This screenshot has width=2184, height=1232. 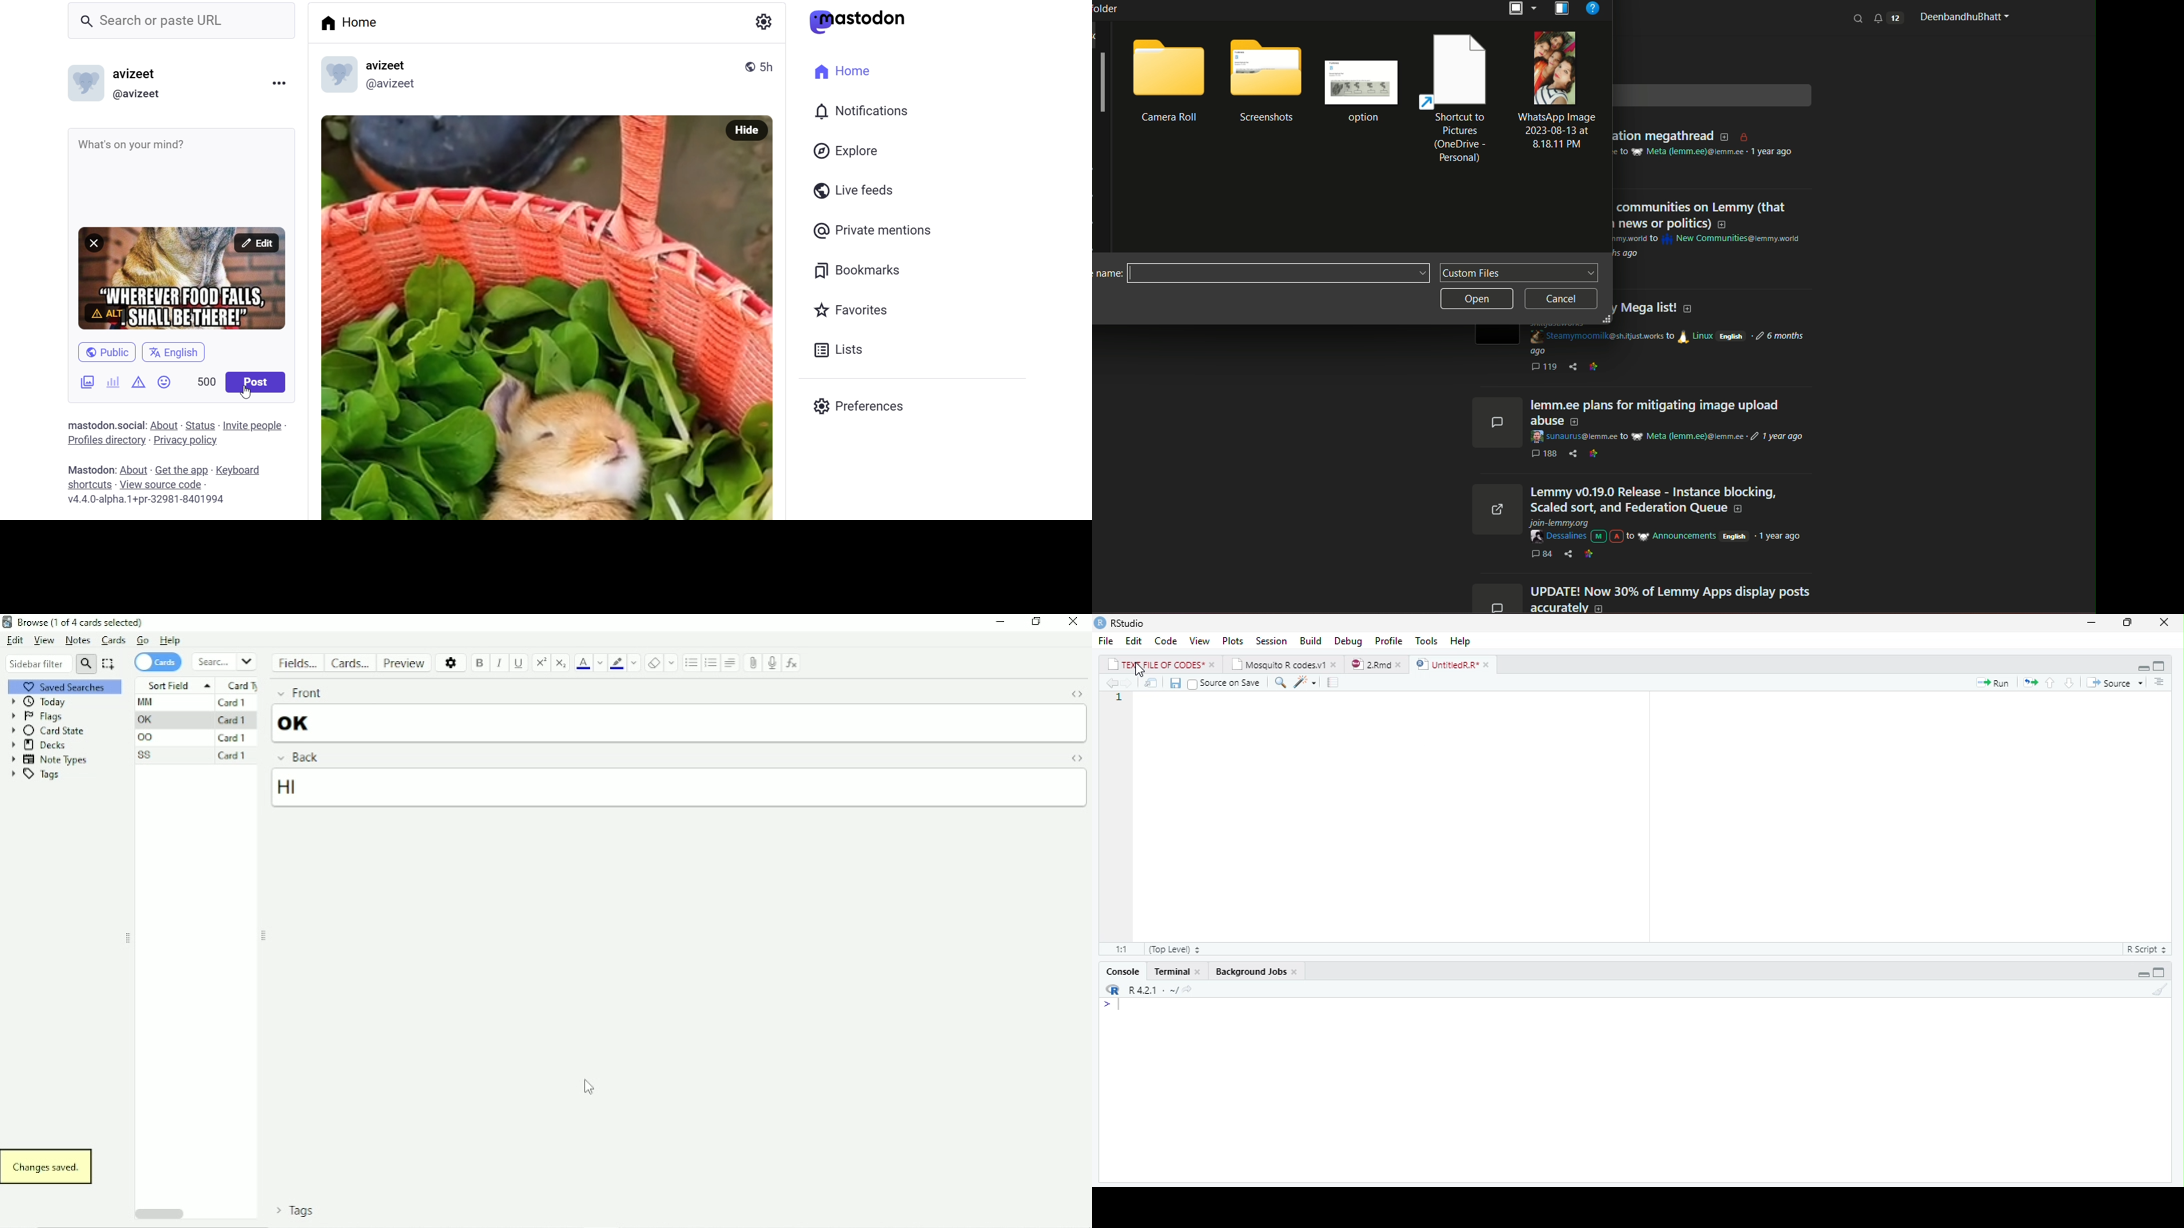 What do you see at coordinates (163, 425) in the screenshot?
I see `about` at bounding box center [163, 425].